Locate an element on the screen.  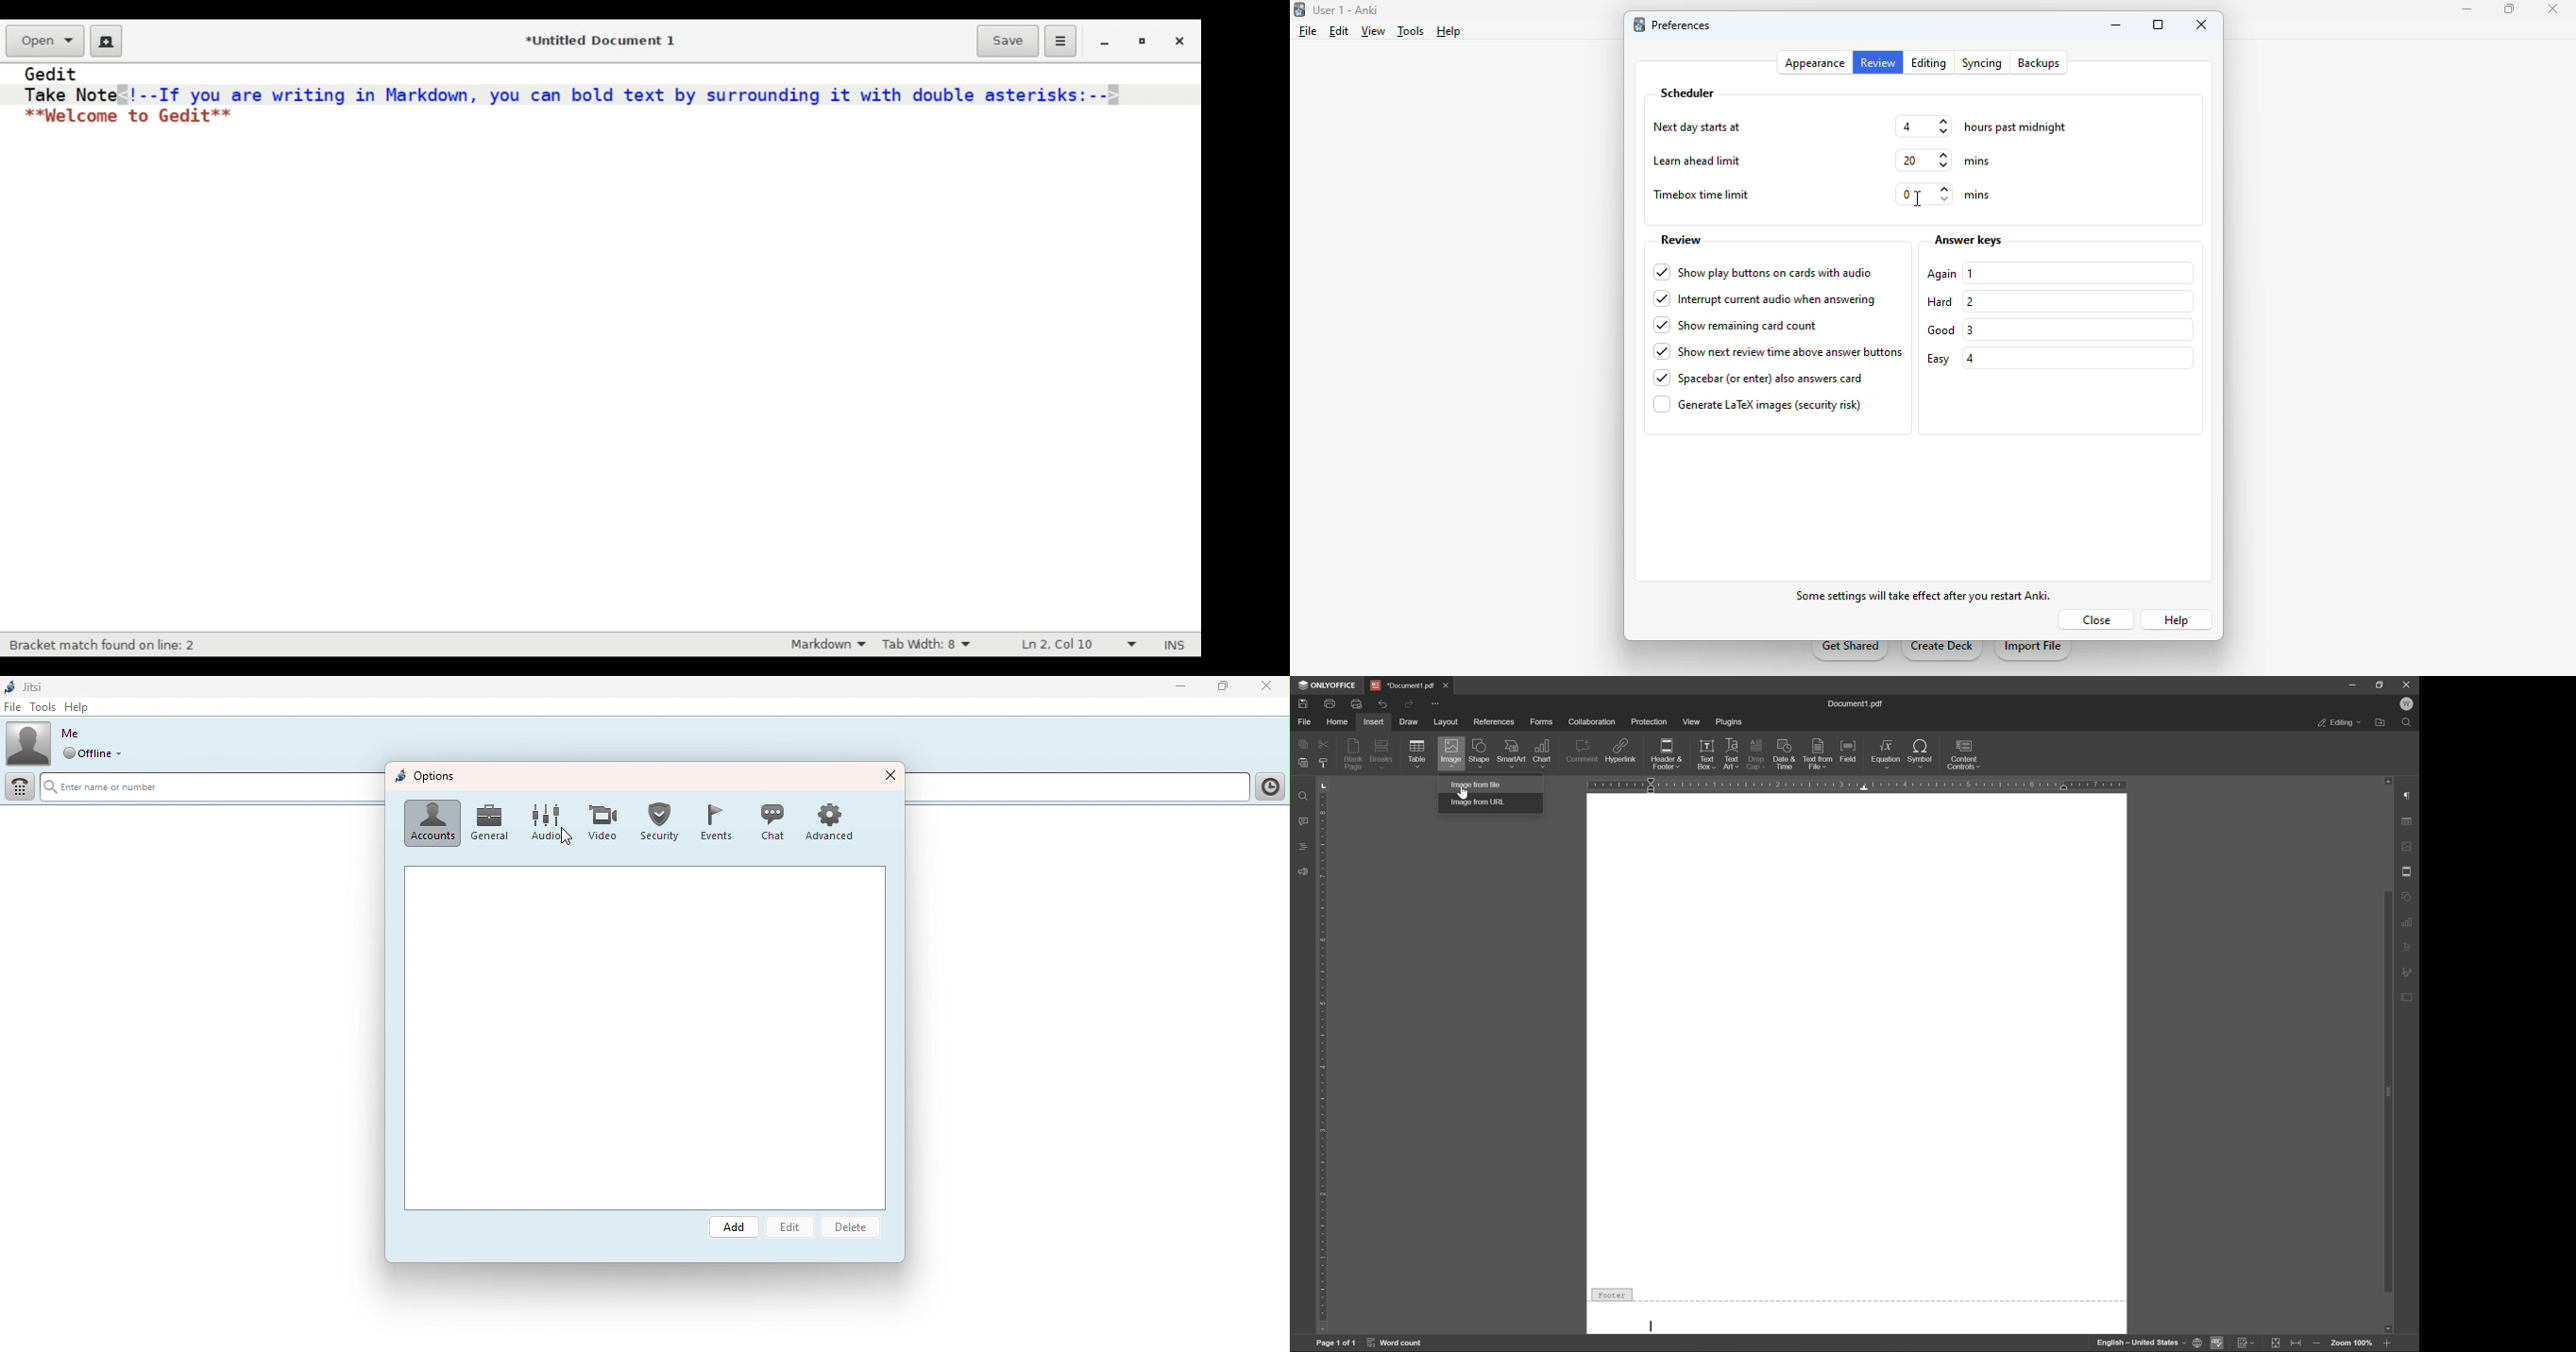
2 is located at coordinates (1970, 301).